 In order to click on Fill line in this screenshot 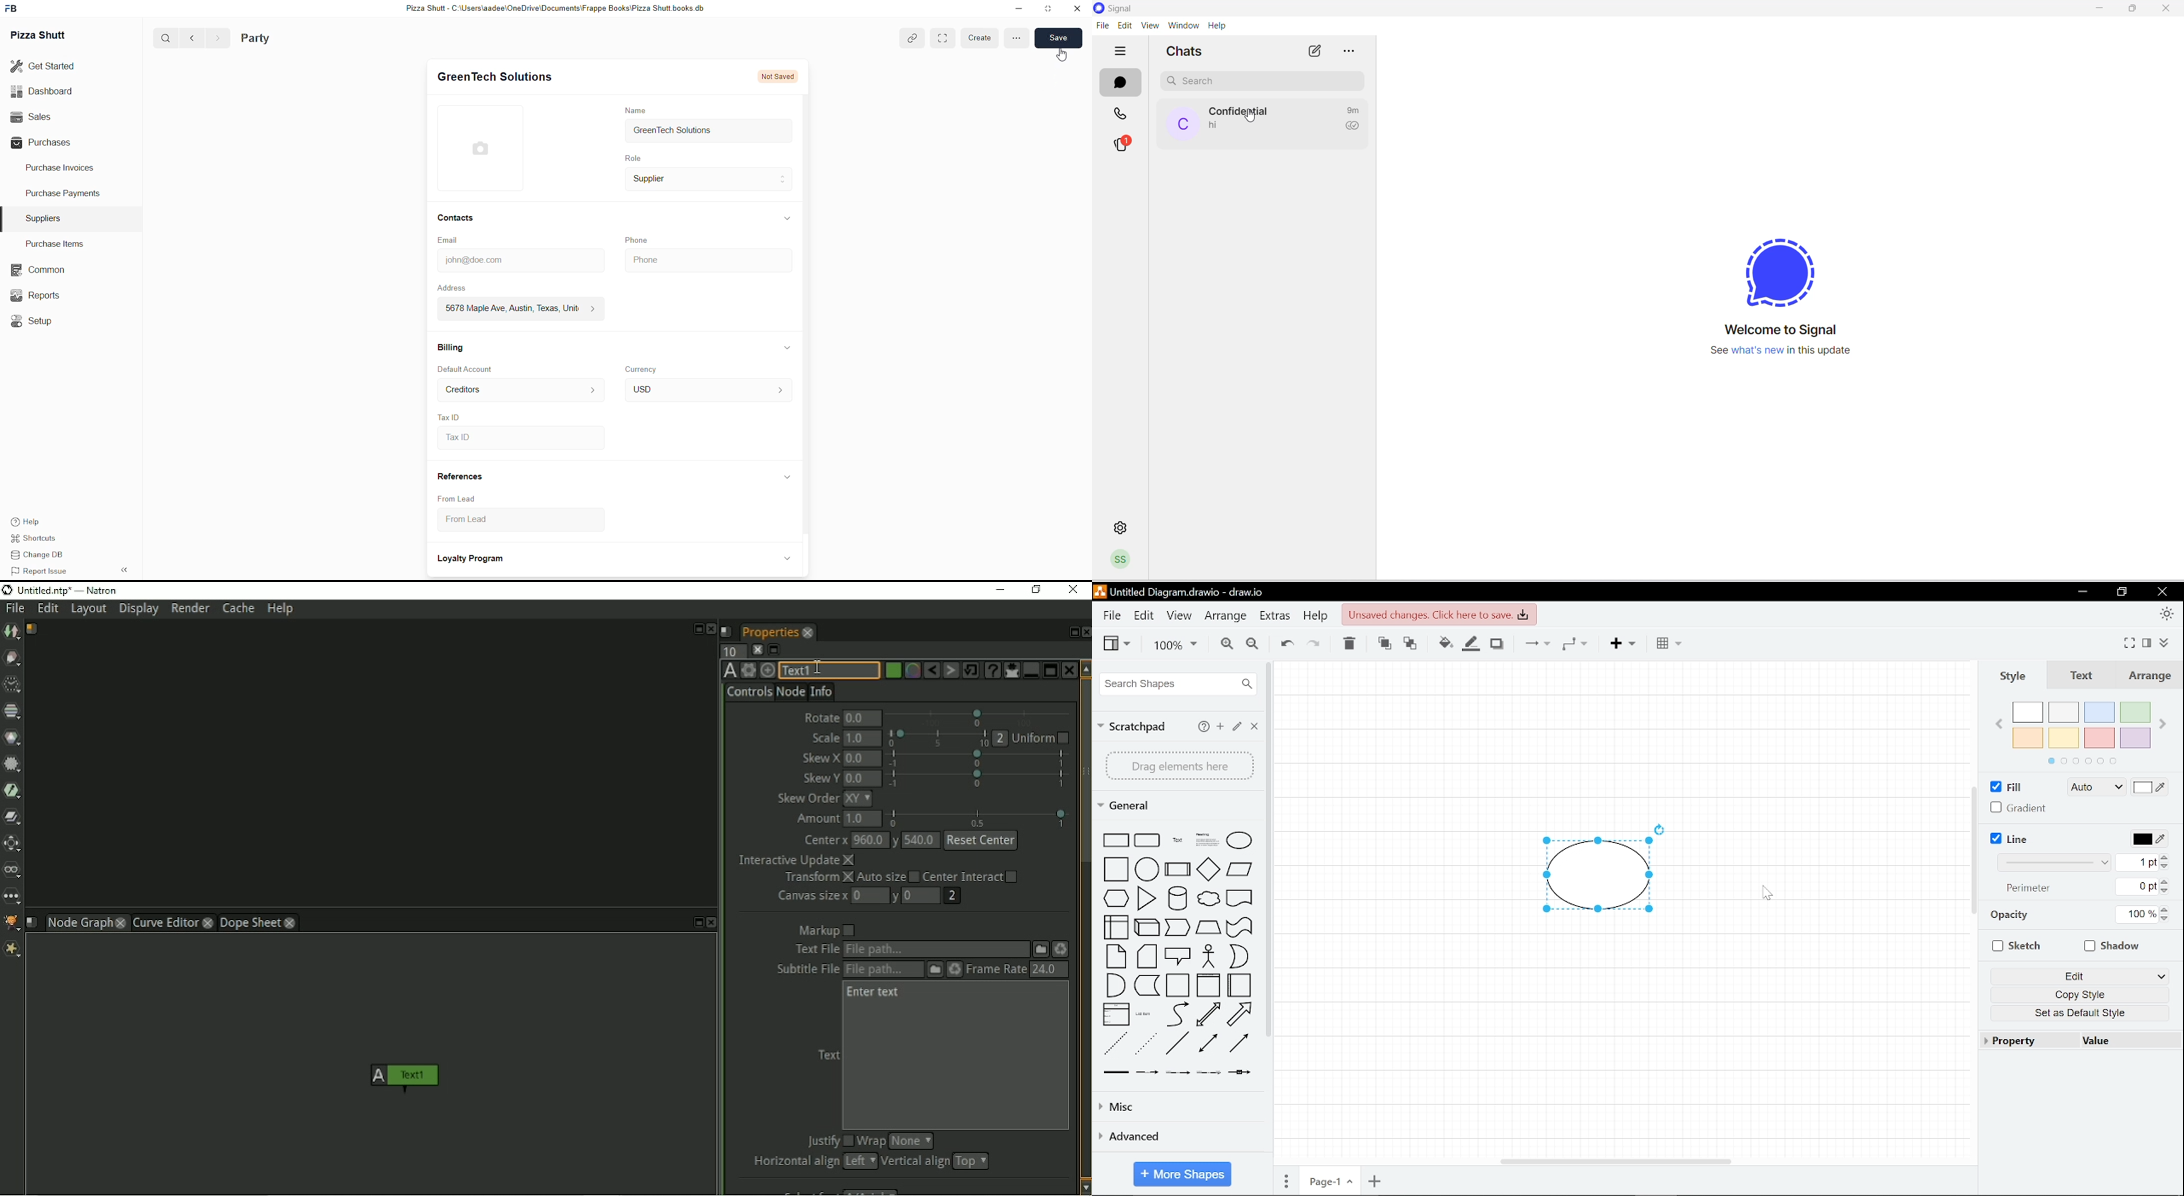, I will do `click(1469, 643)`.